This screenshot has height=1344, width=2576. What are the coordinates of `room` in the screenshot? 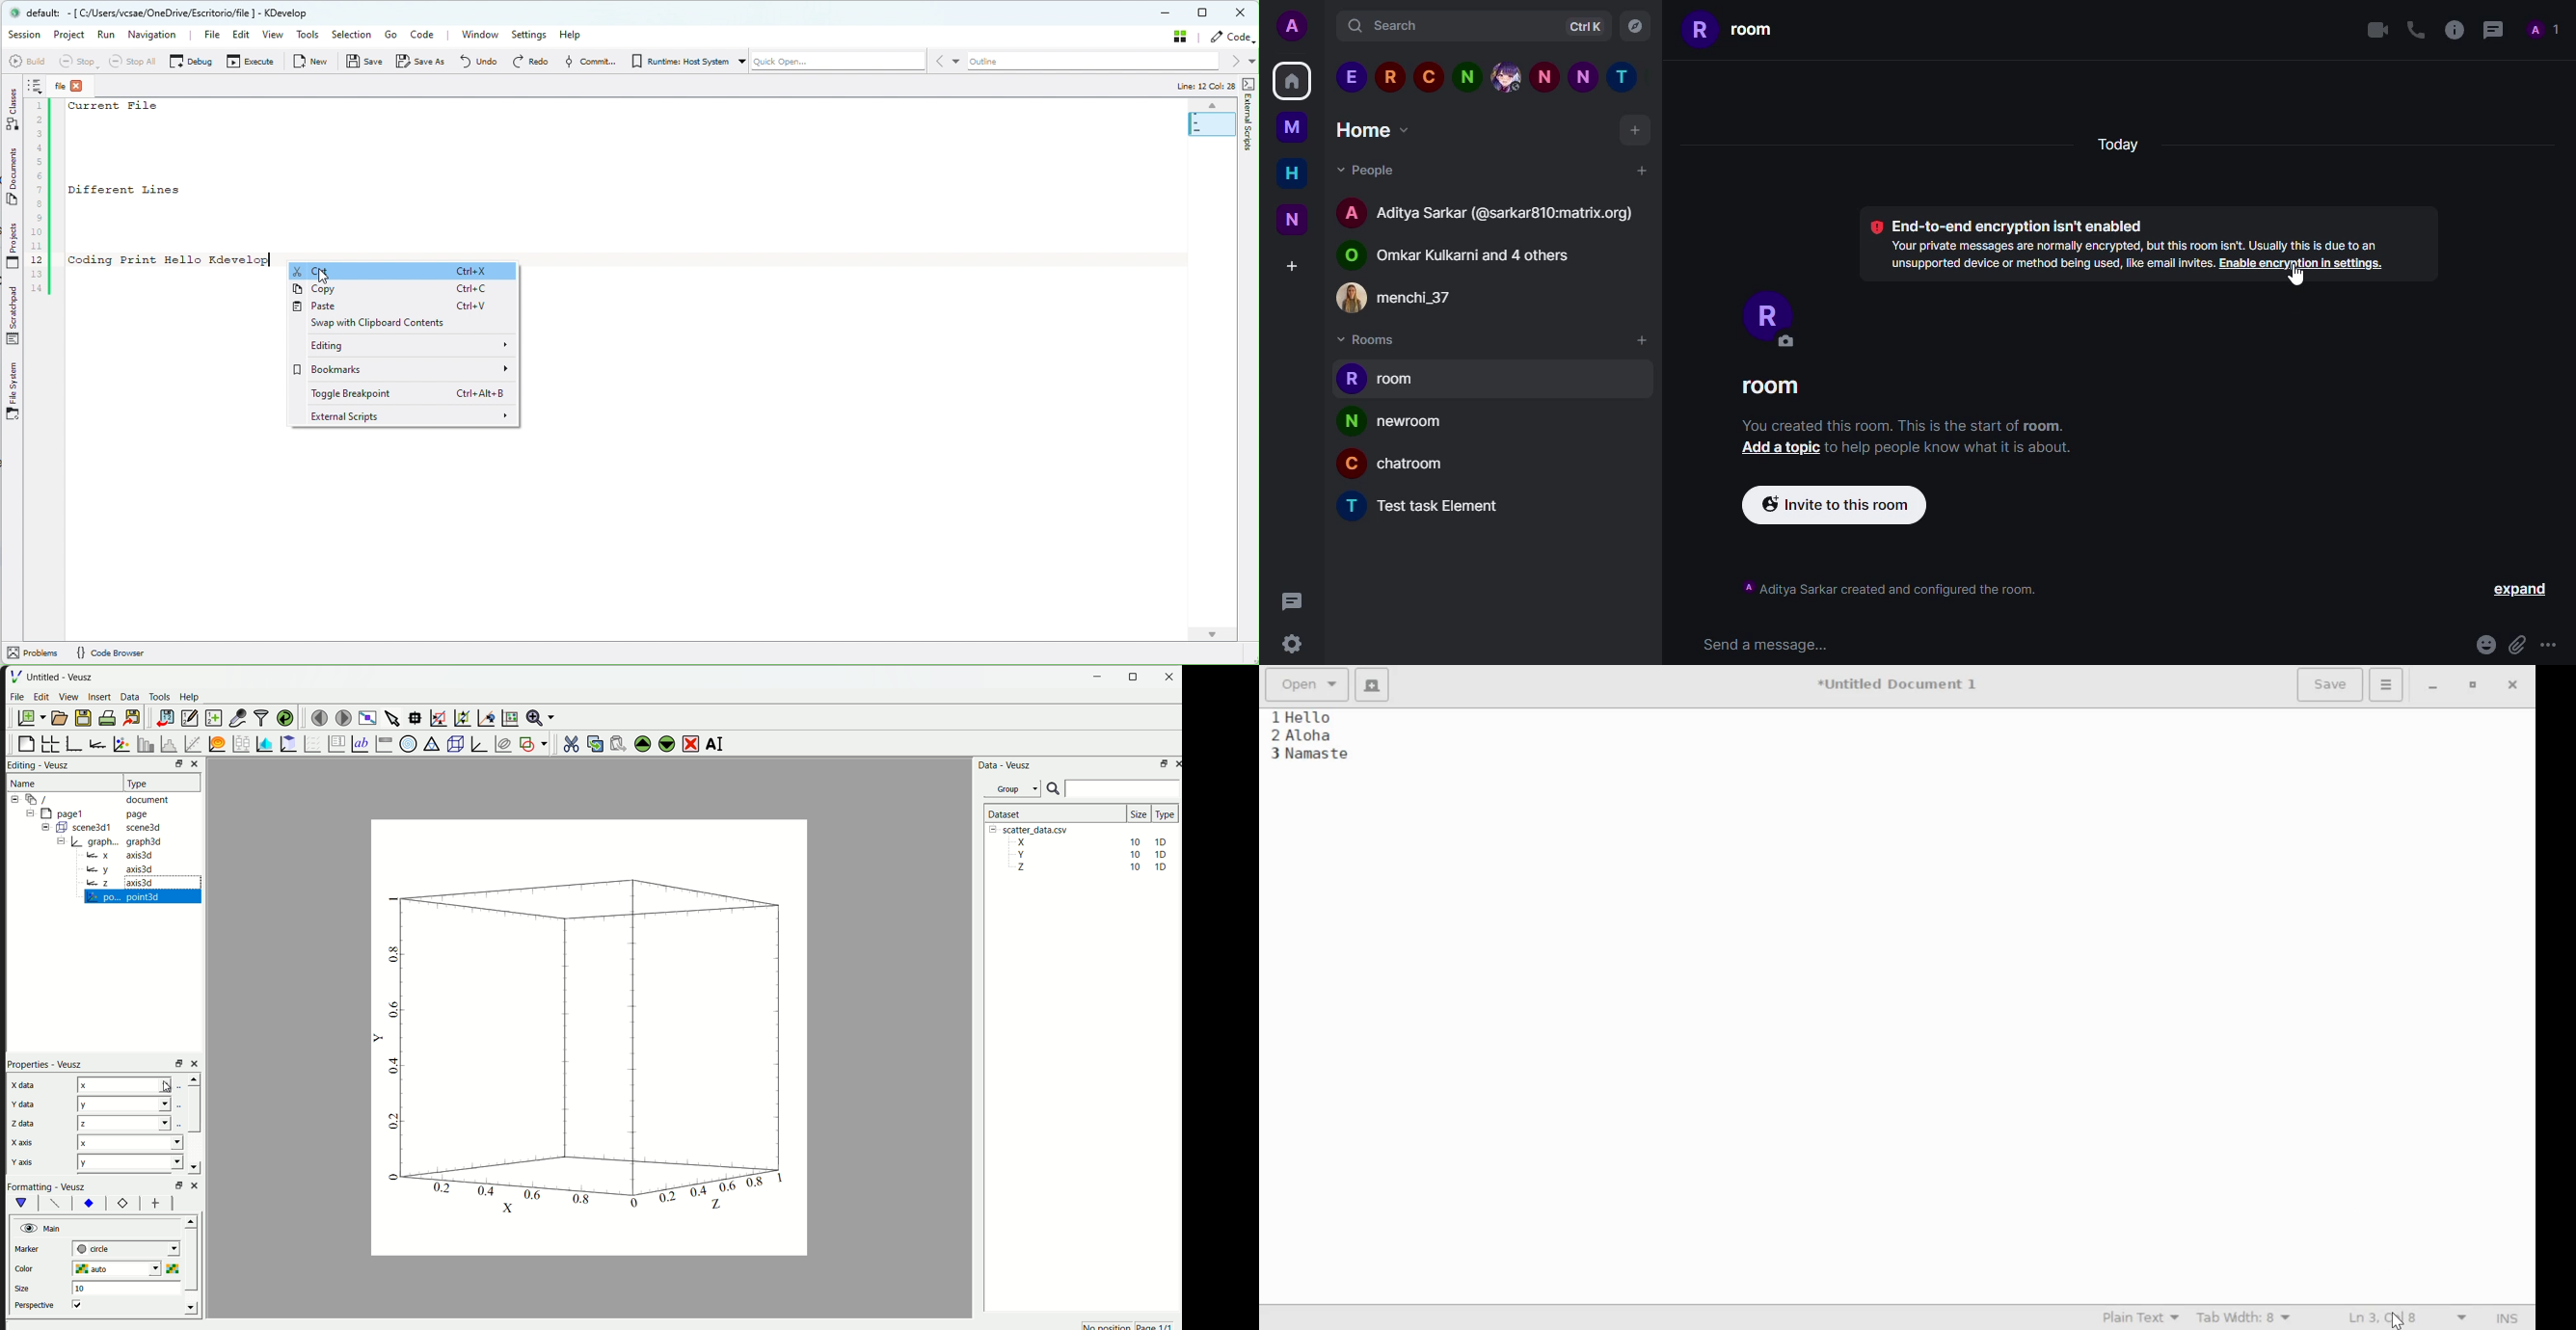 It's located at (1404, 383).